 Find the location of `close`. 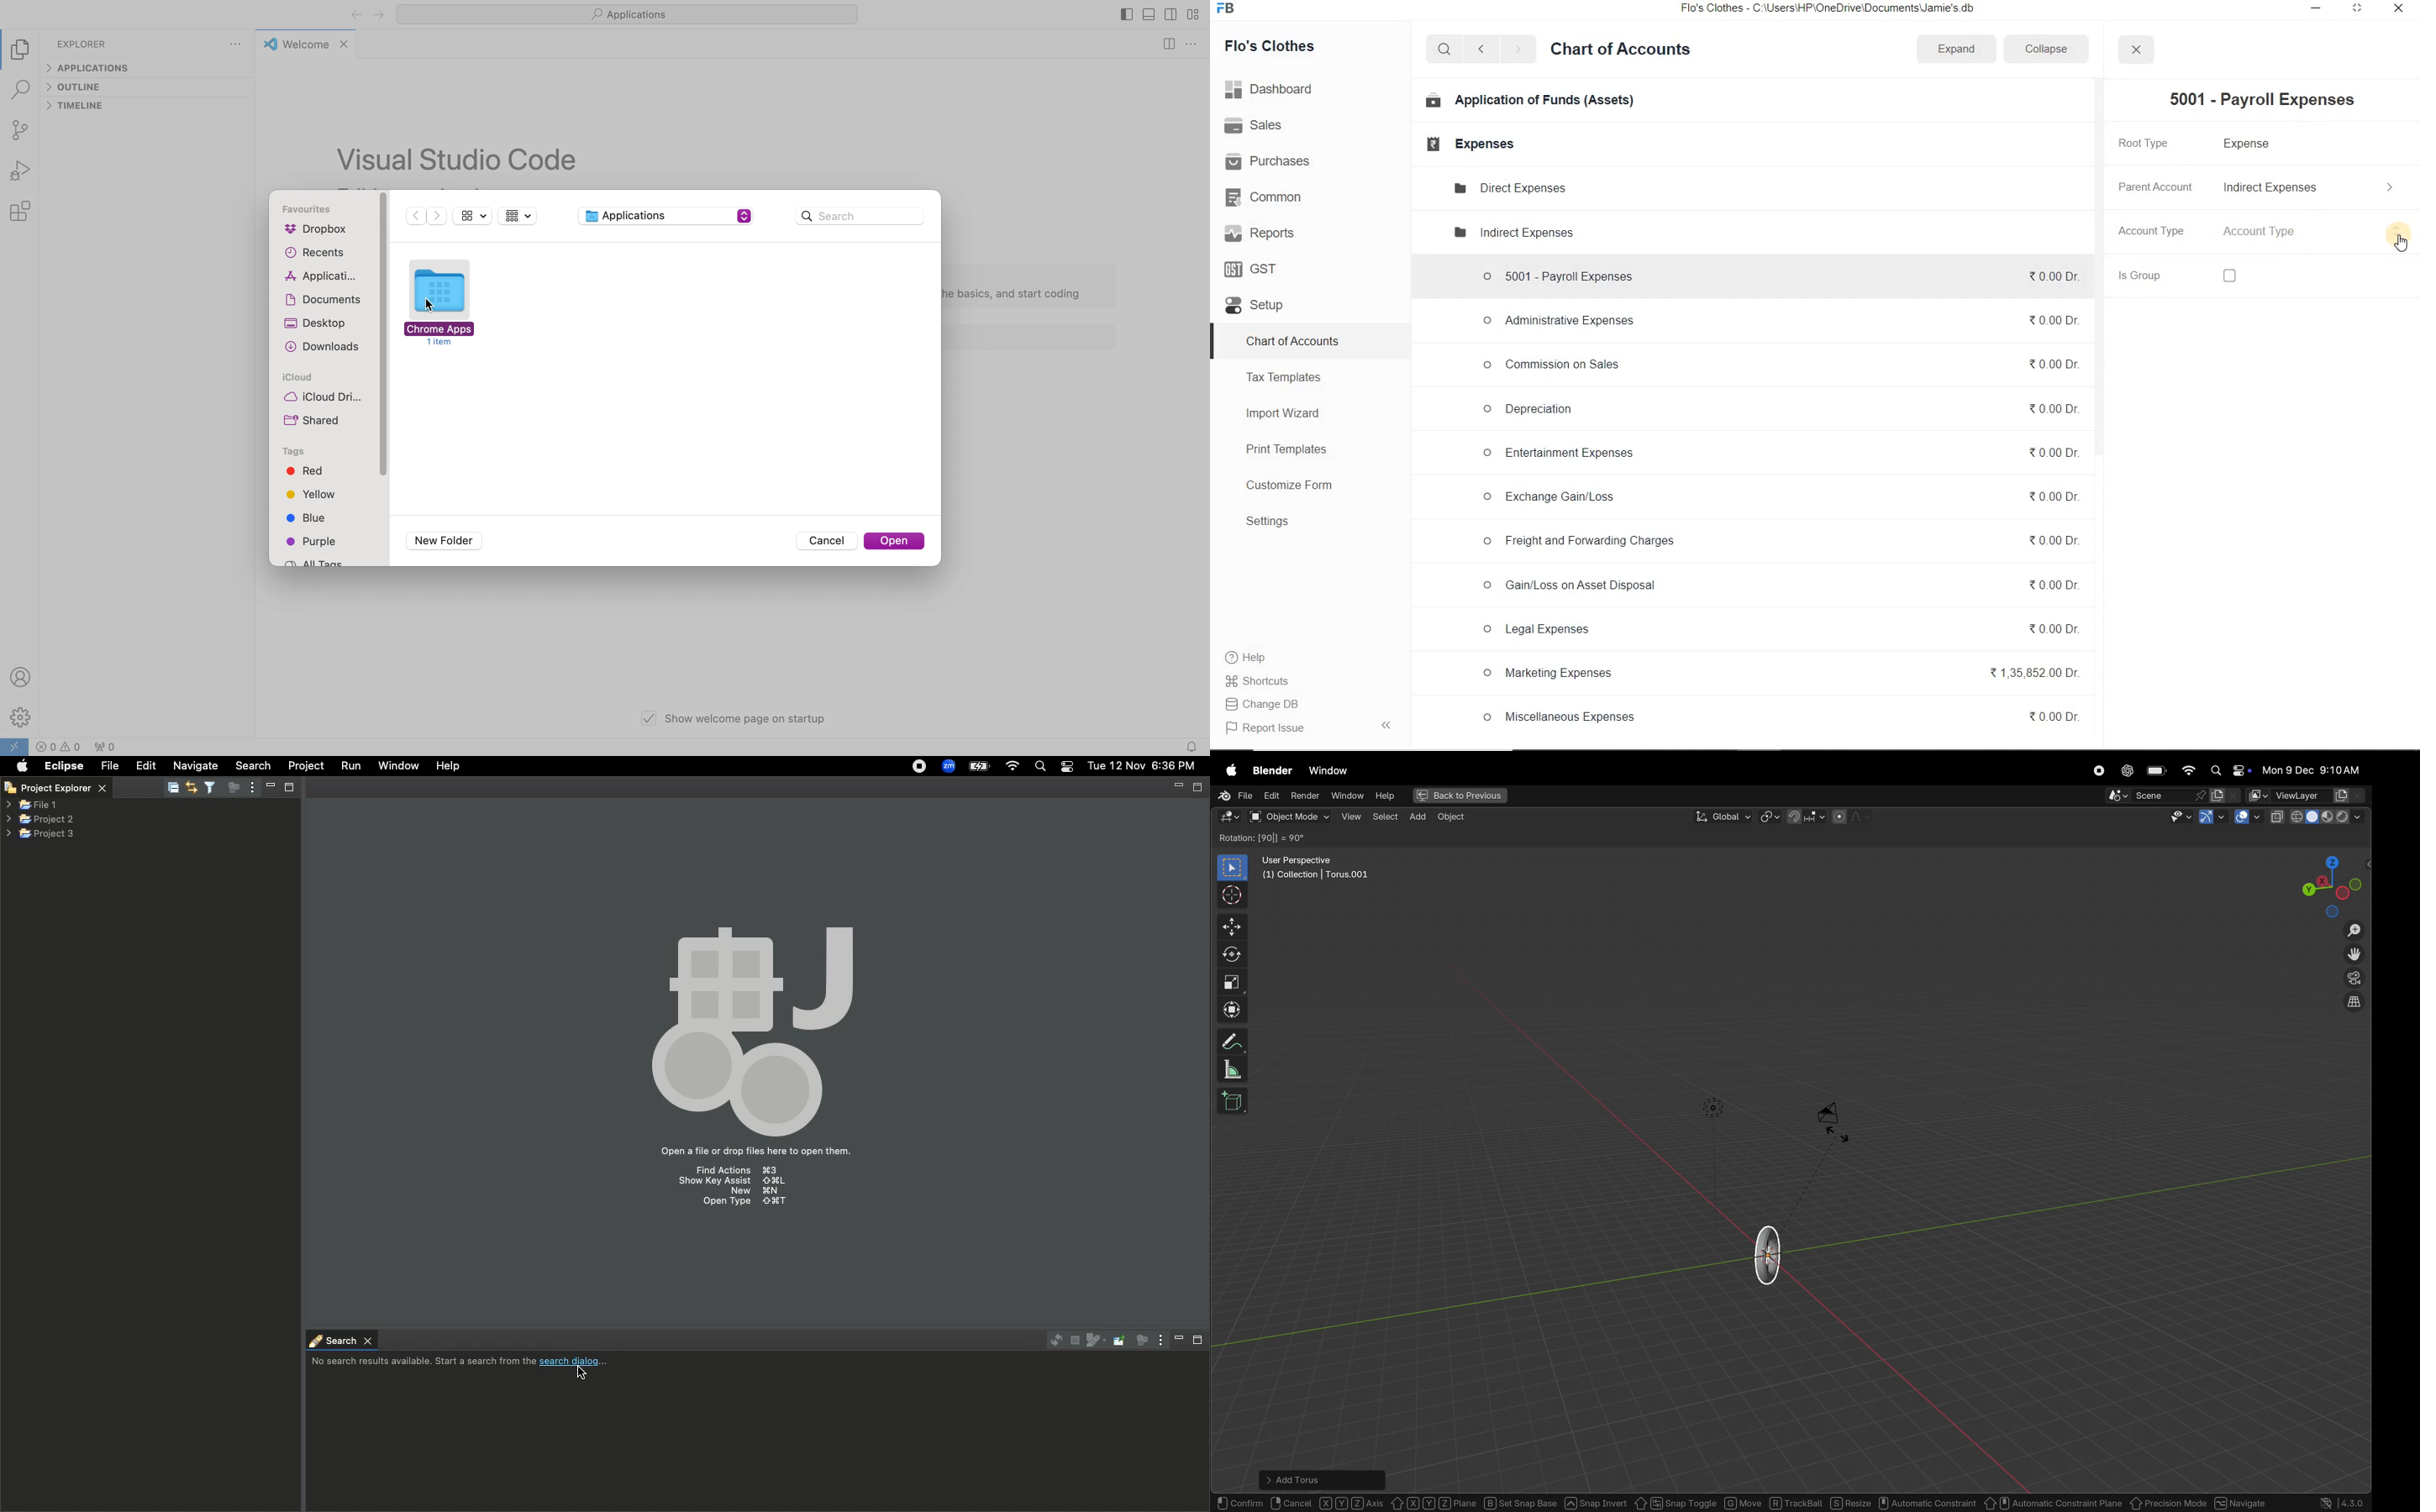

close is located at coordinates (2135, 50).